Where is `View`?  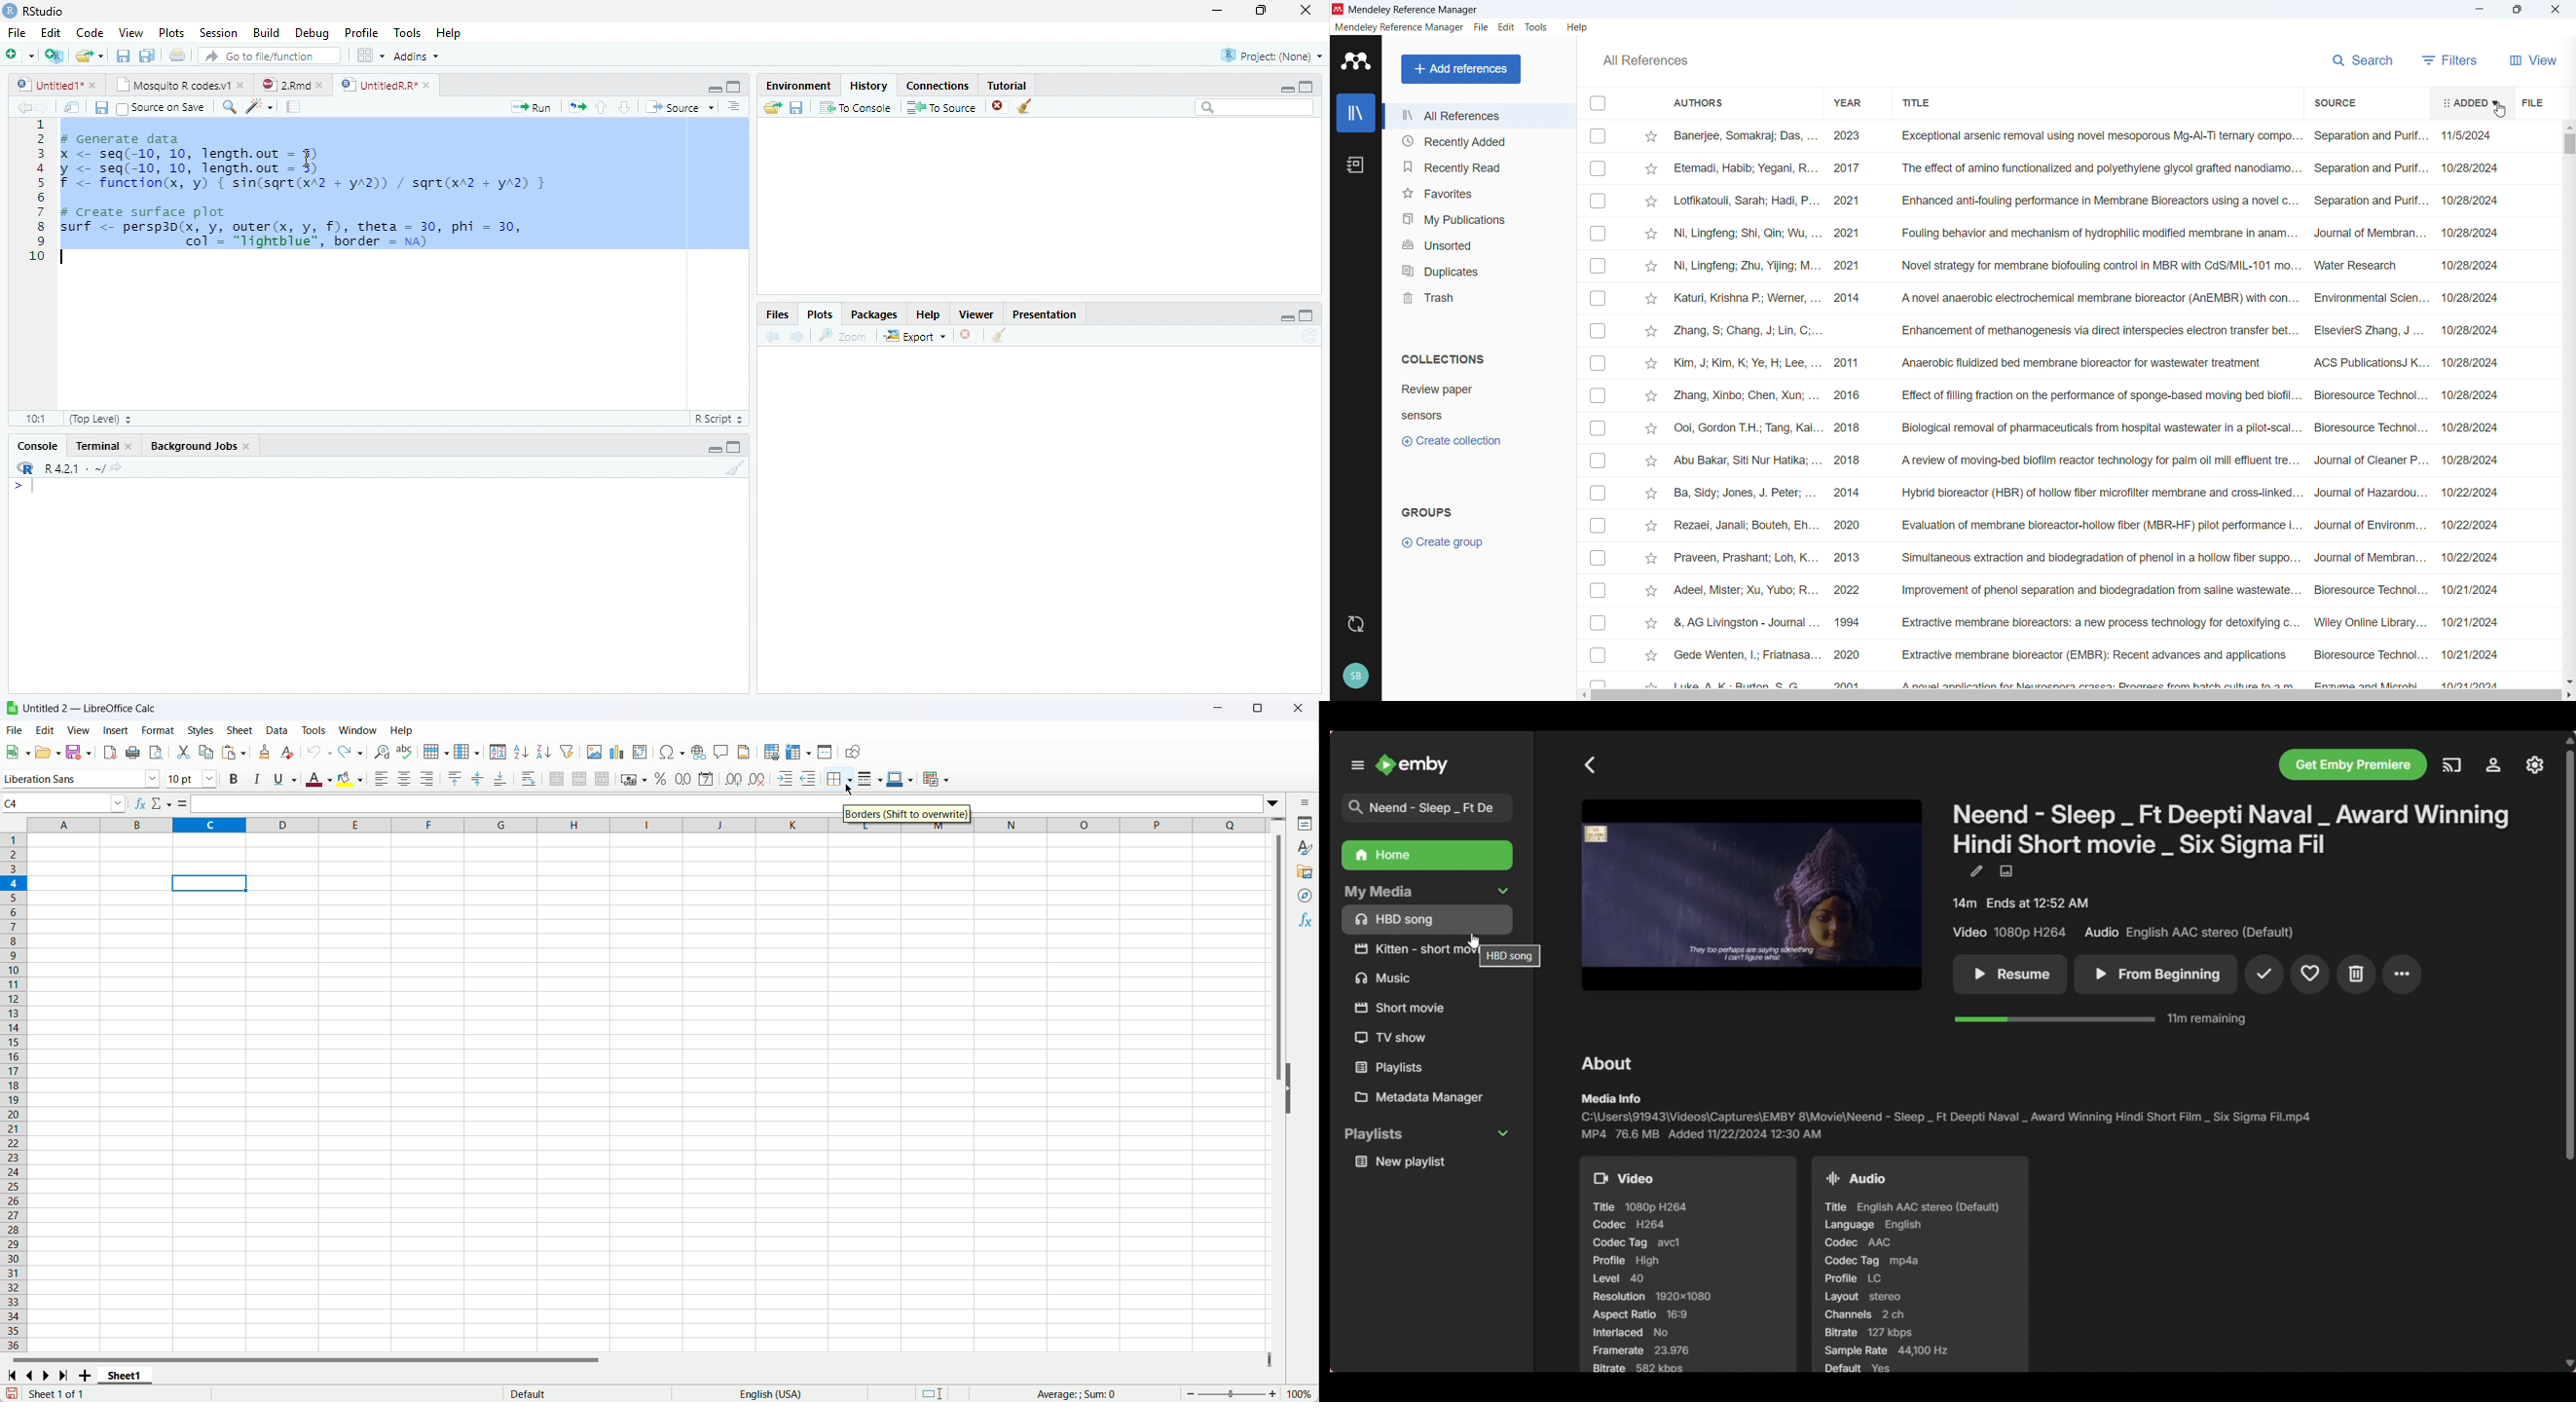
View is located at coordinates (78, 731).